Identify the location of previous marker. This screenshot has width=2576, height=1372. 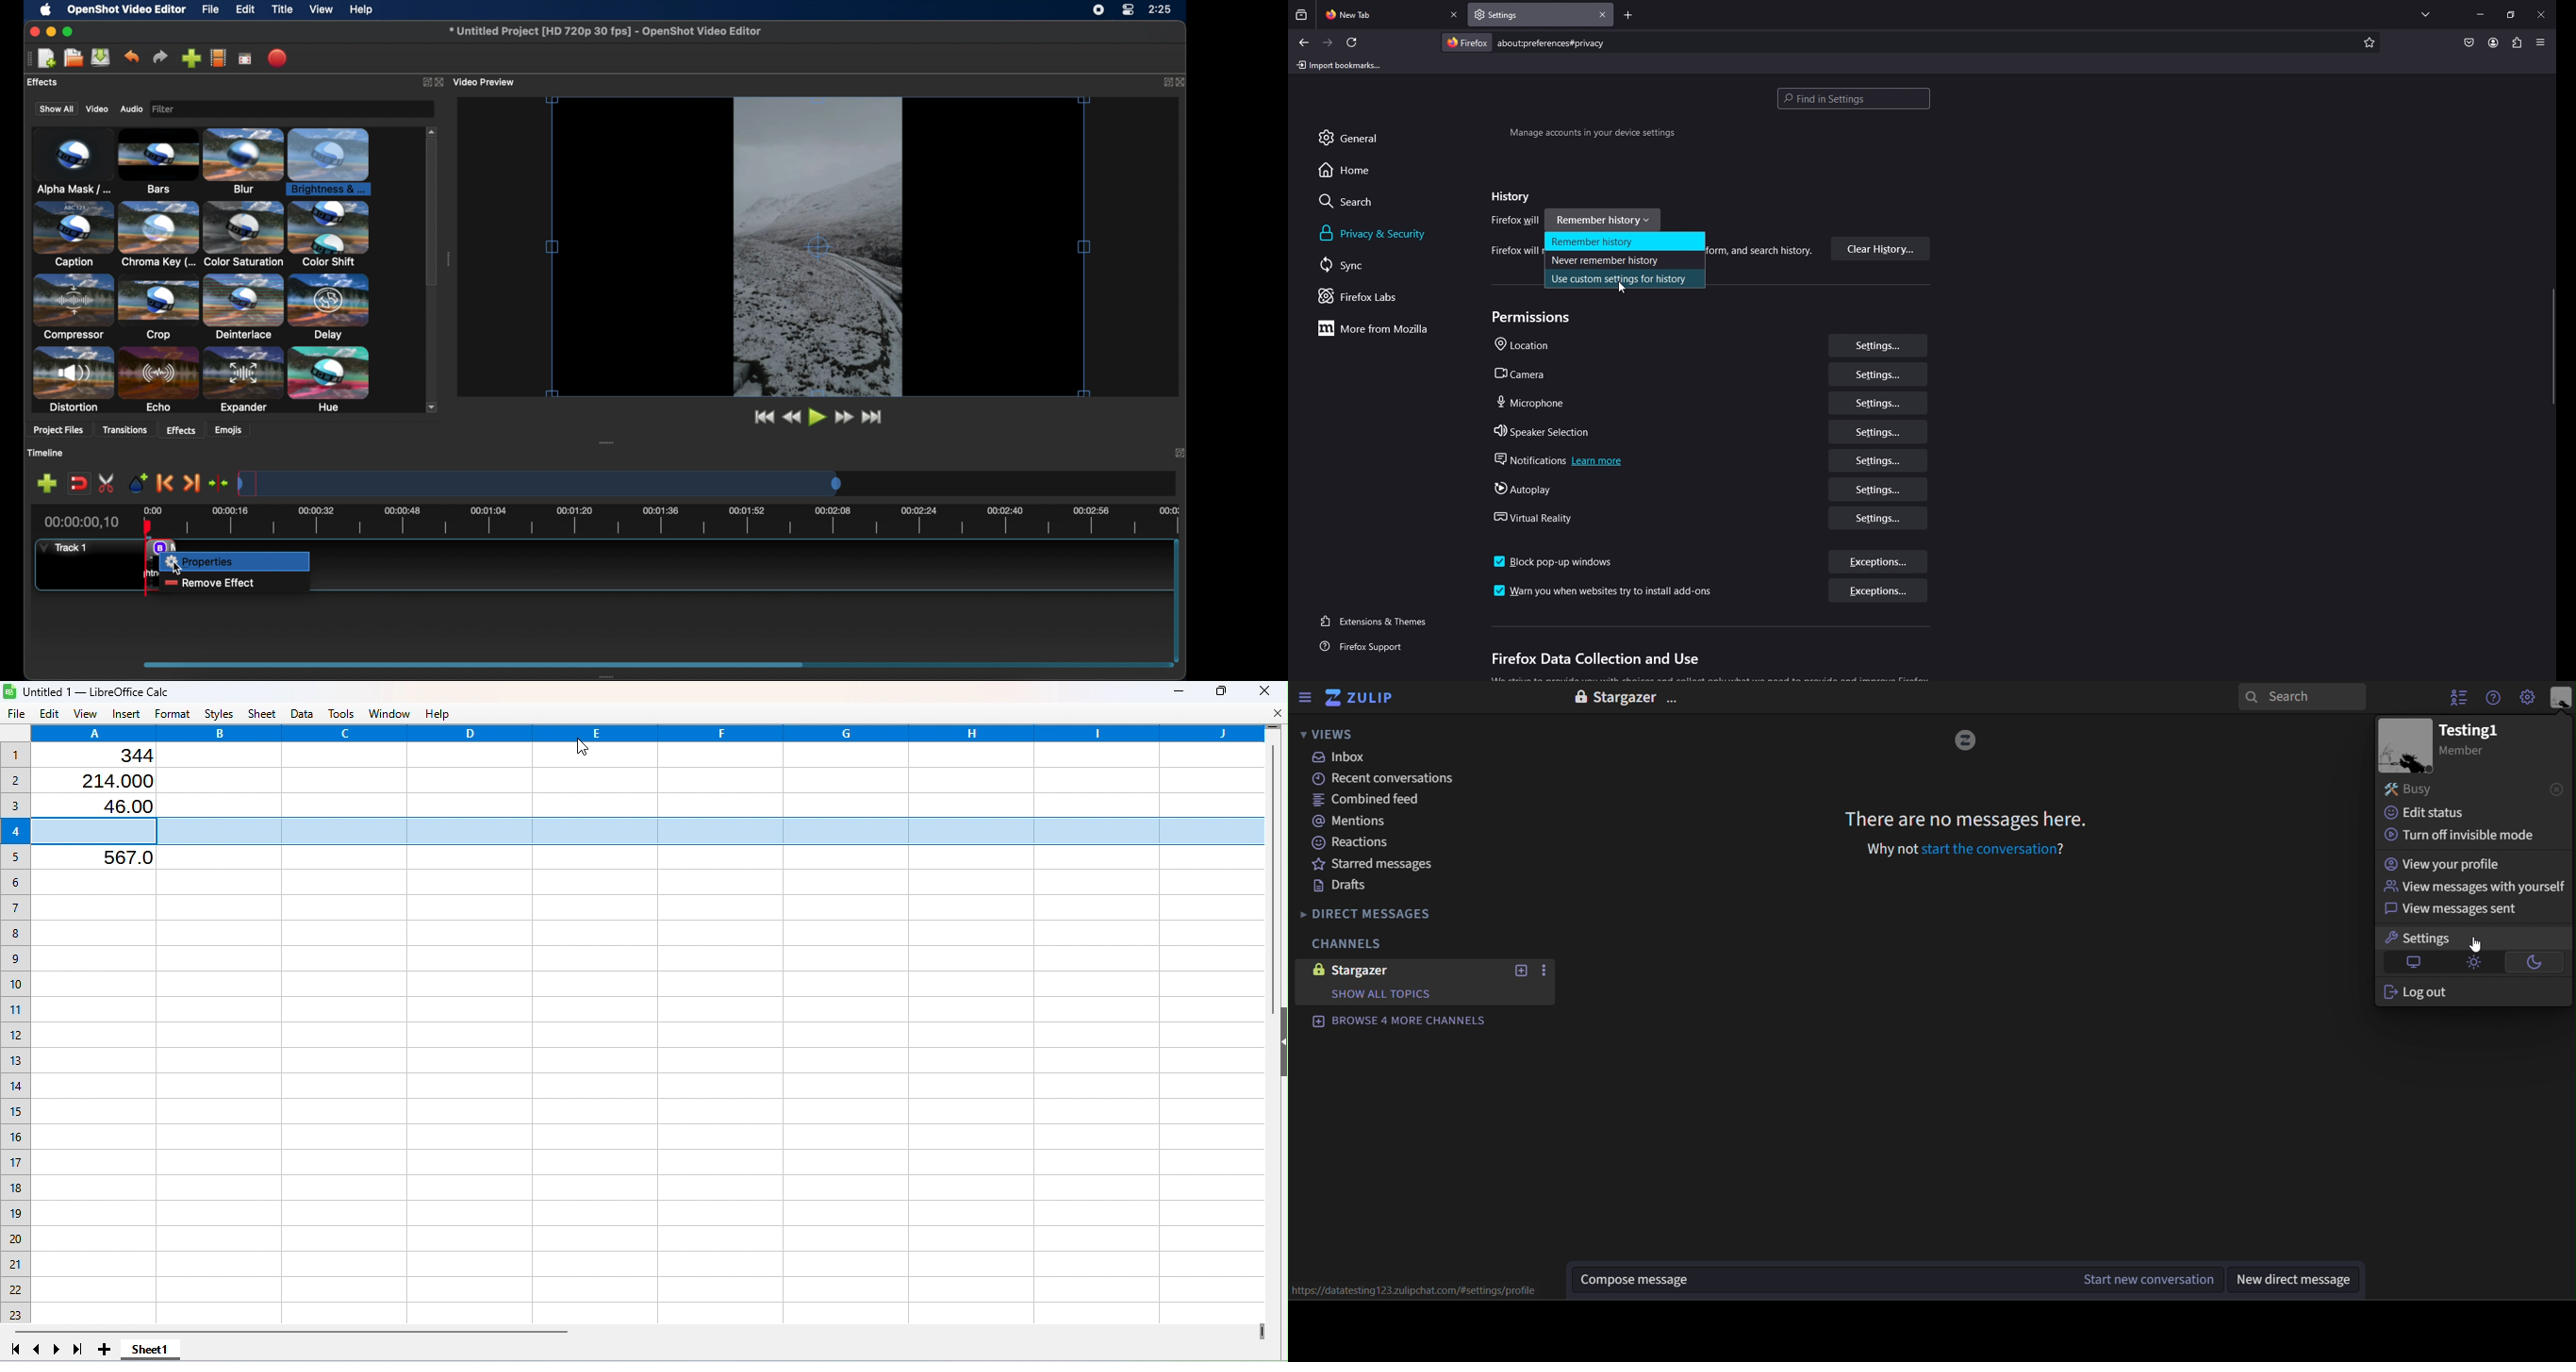
(163, 482).